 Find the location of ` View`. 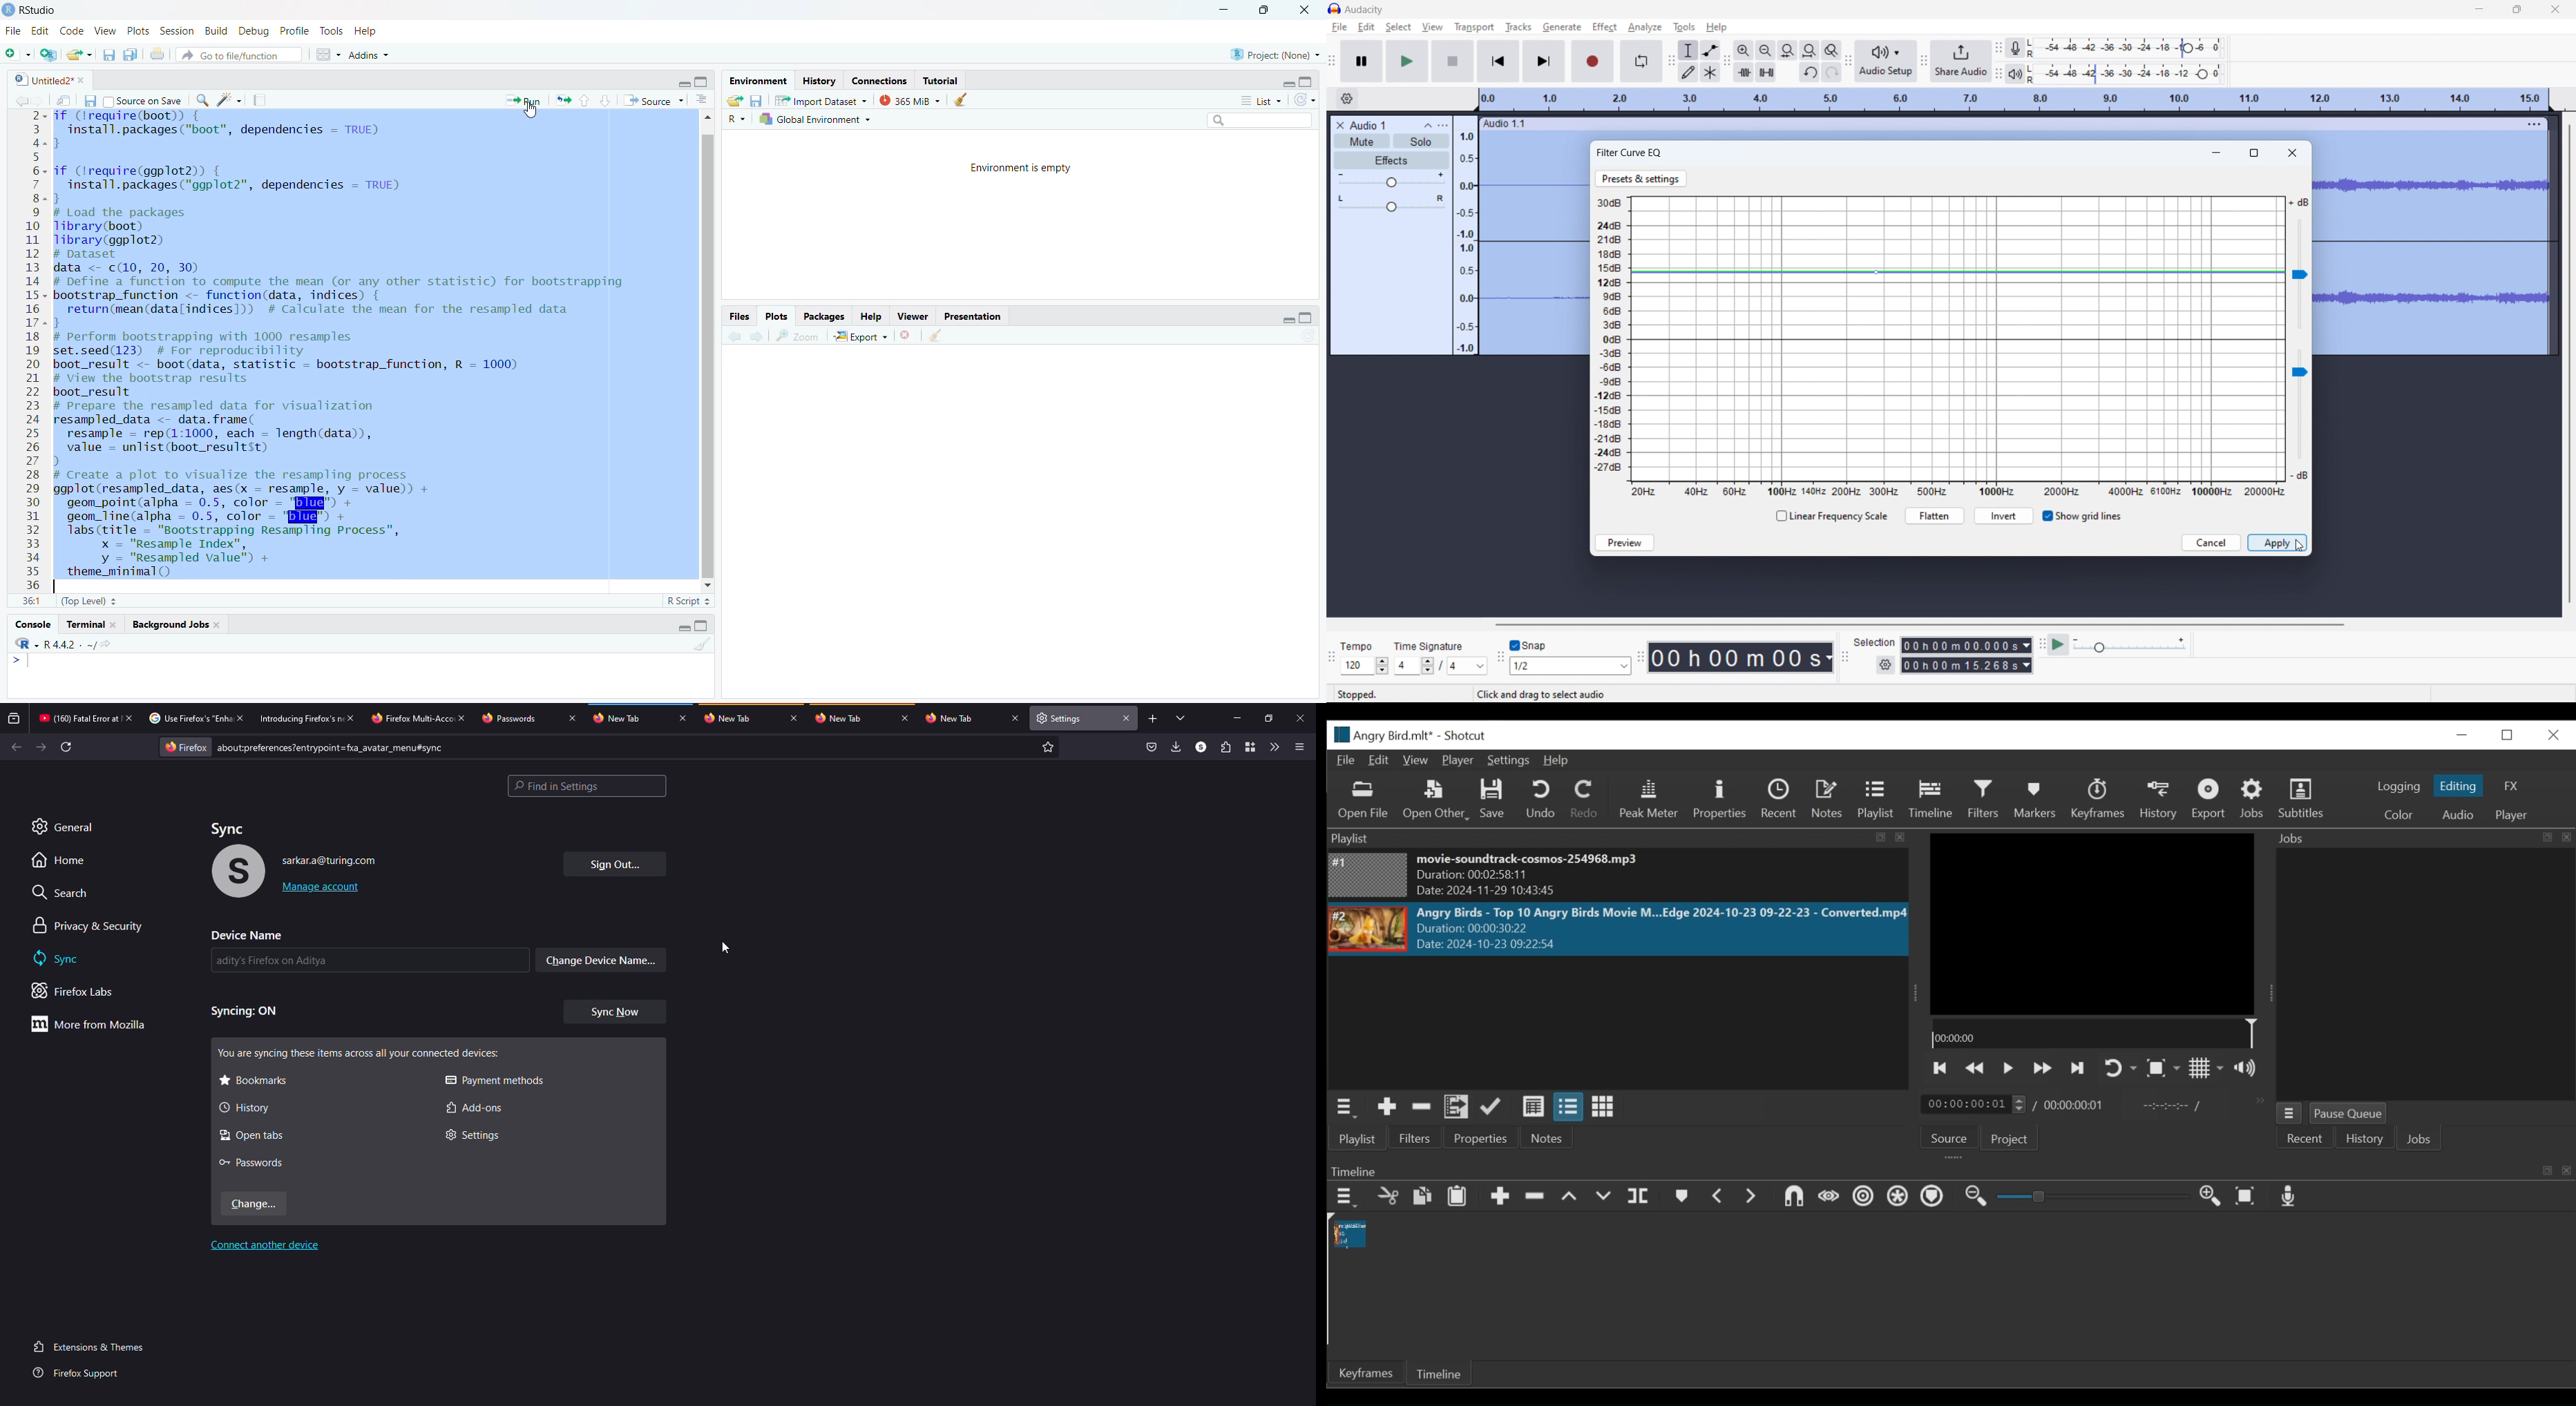

 View is located at coordinates (105, 32).